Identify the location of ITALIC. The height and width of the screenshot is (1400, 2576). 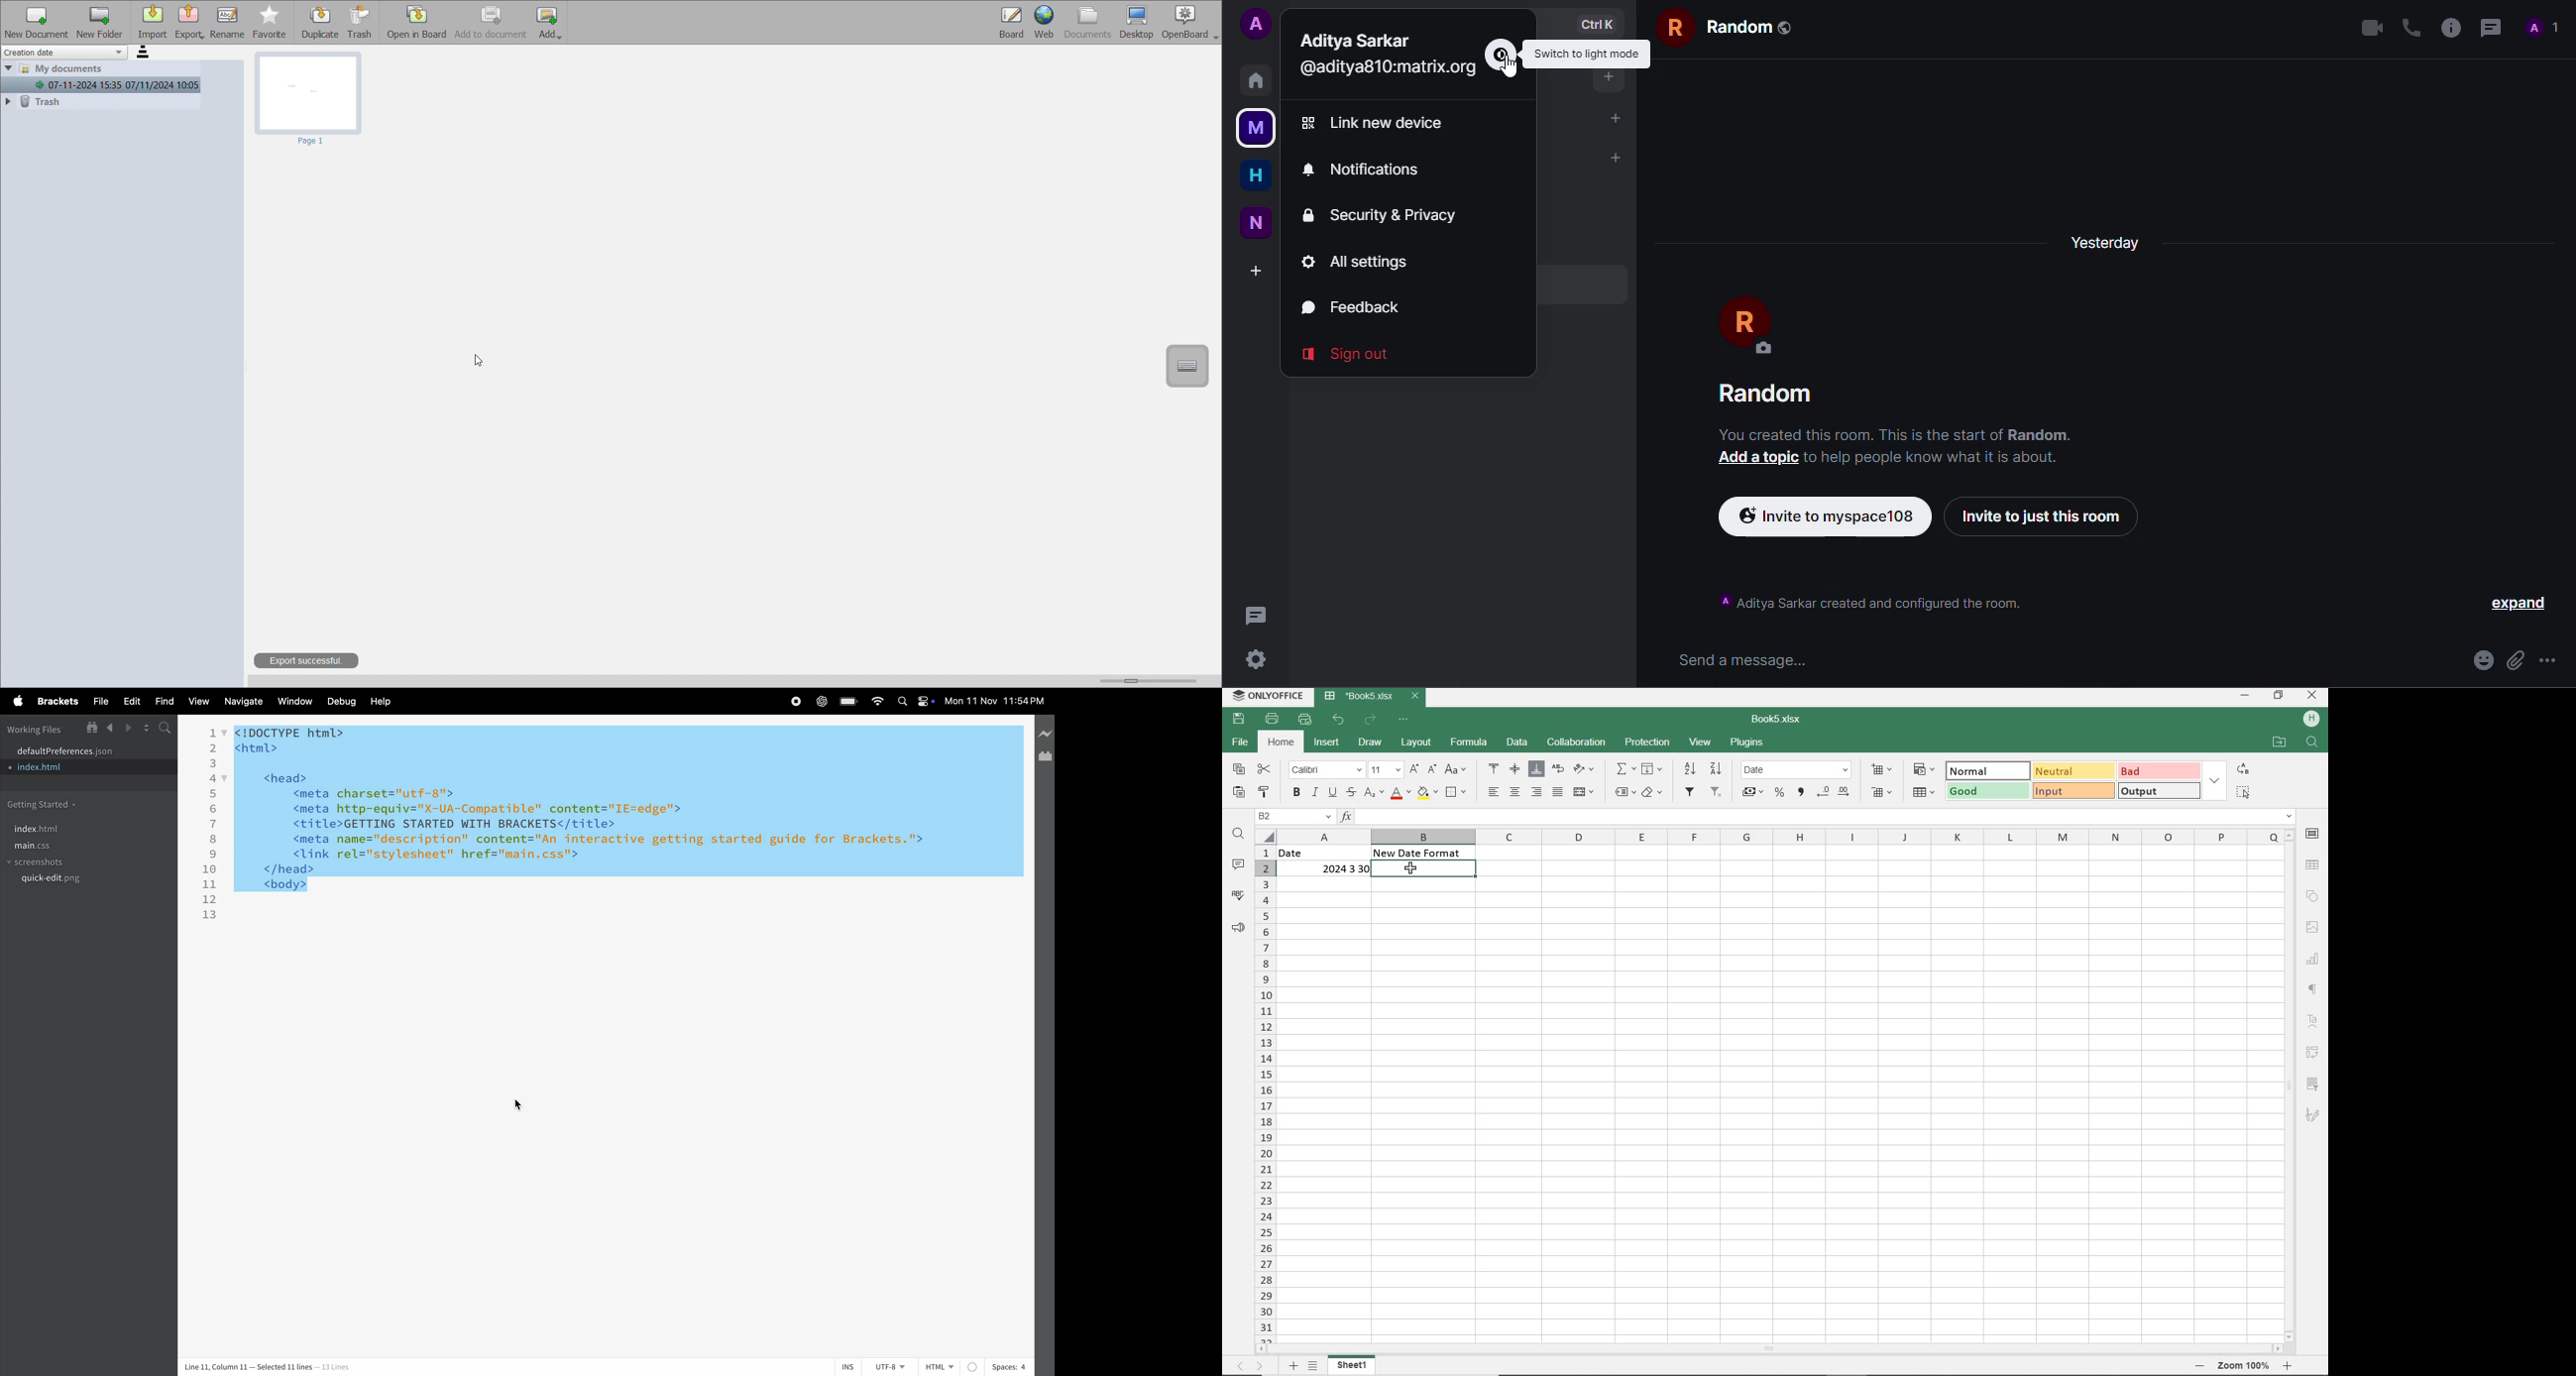
(1315, 792).